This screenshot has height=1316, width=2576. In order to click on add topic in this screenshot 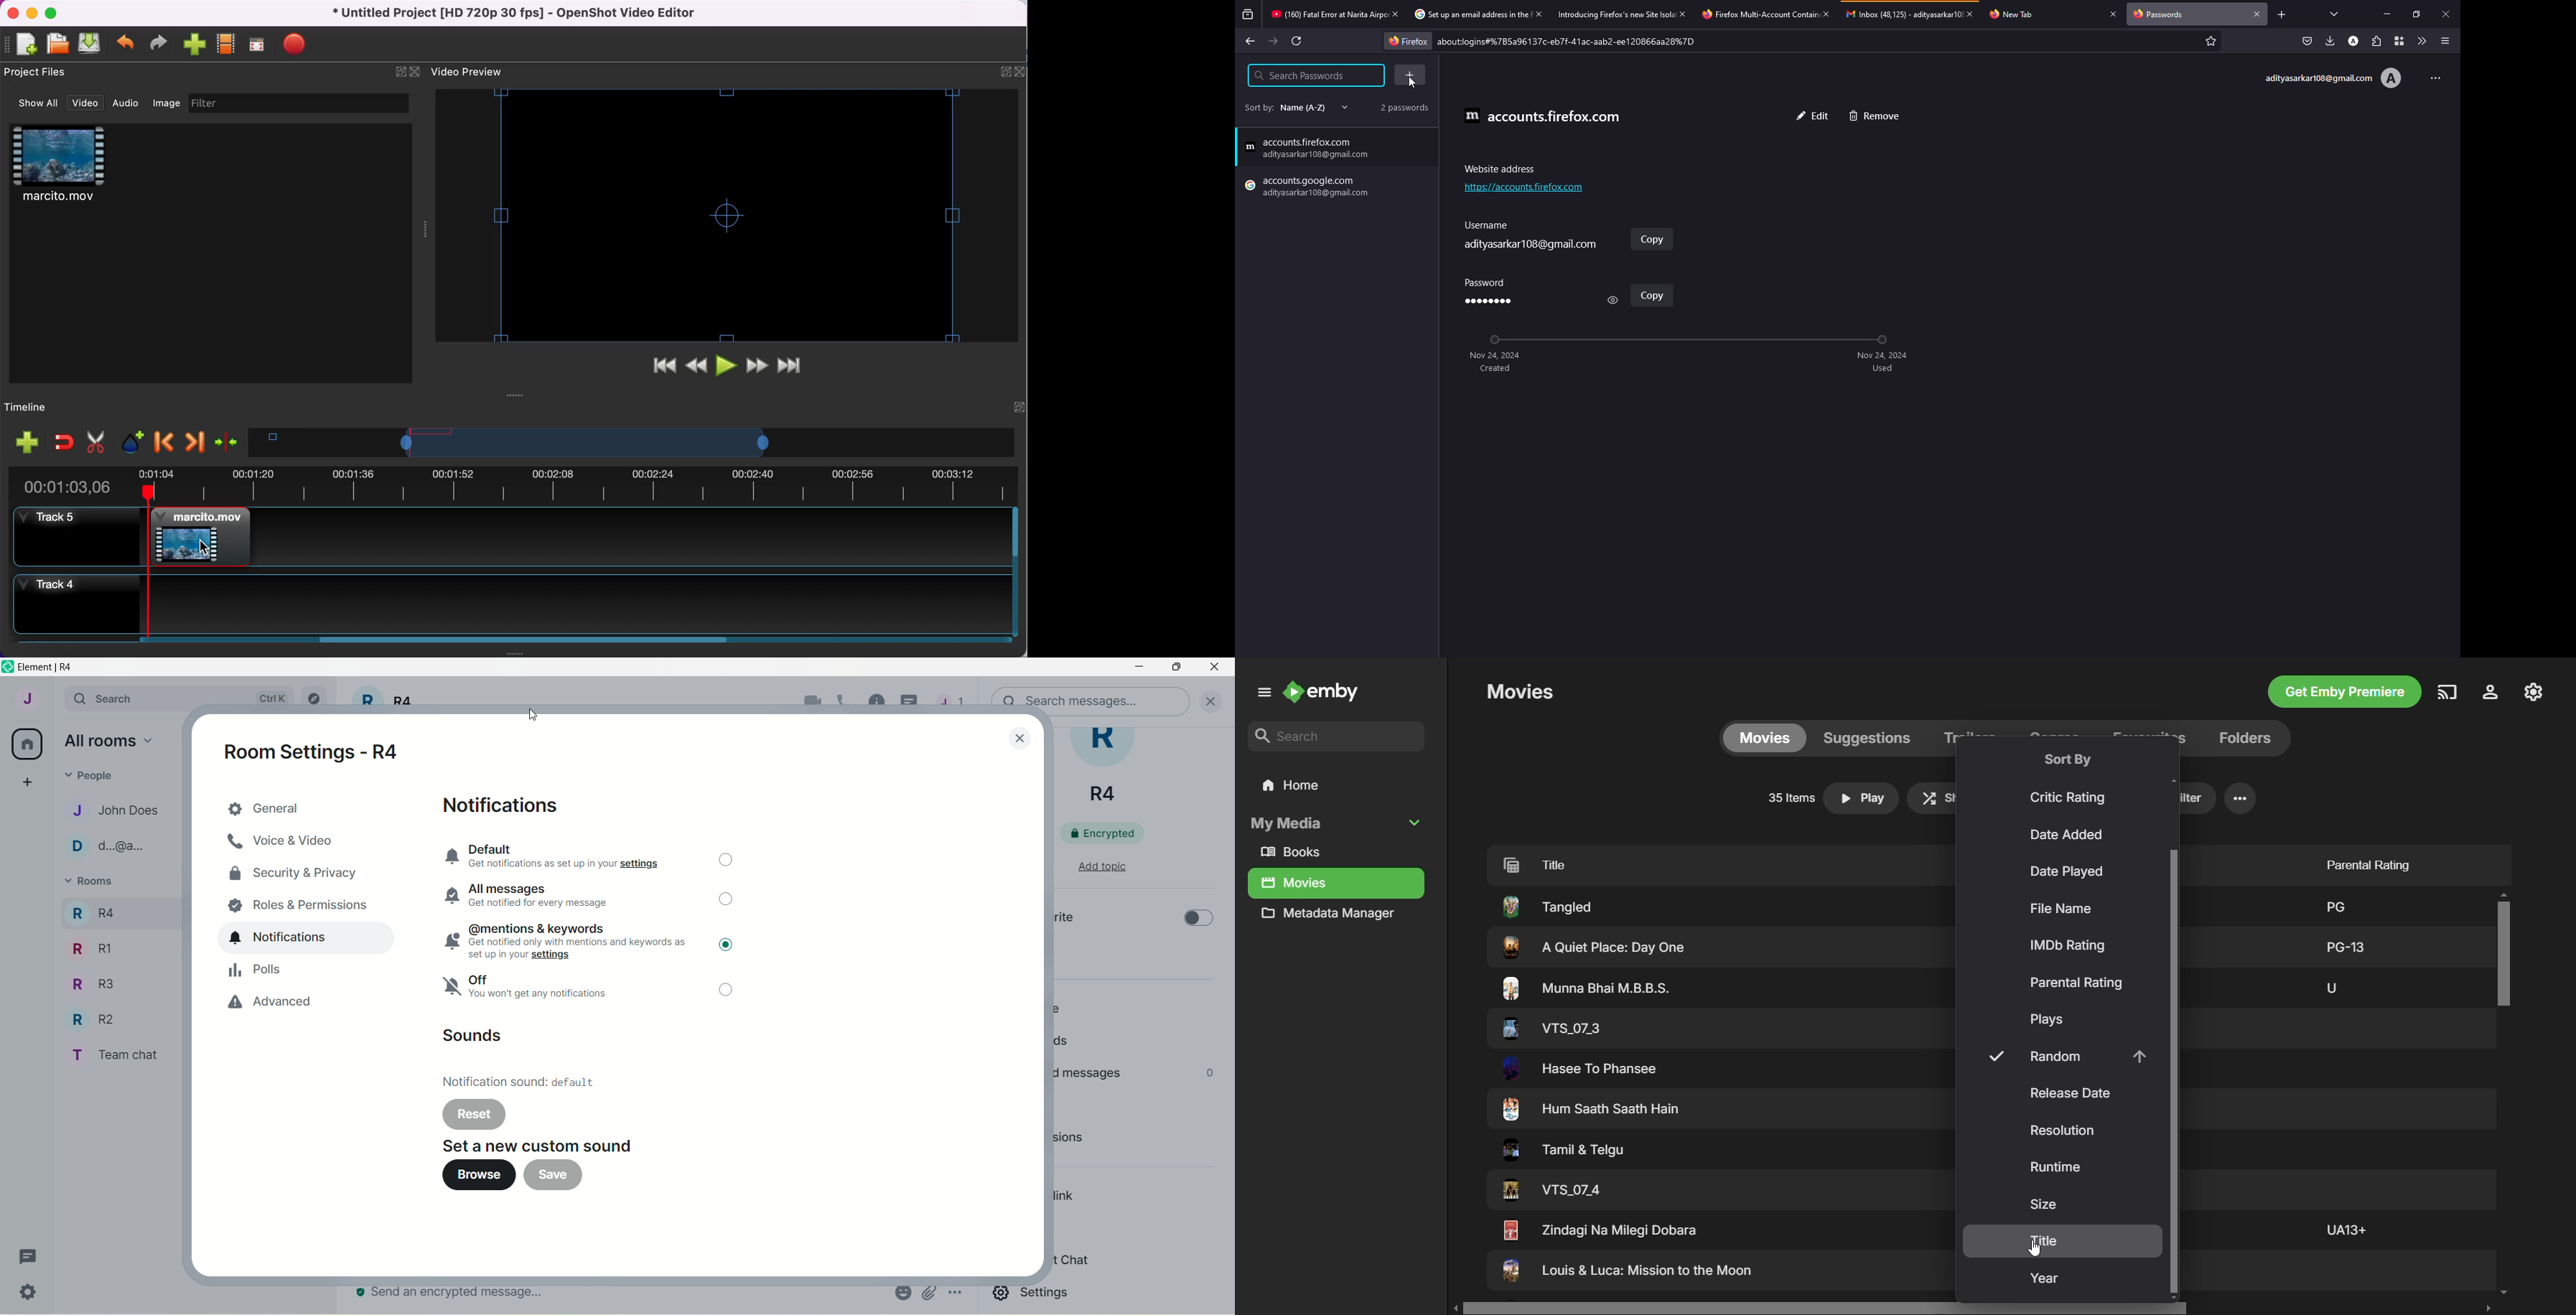, I will do `click(1102, 865)`.